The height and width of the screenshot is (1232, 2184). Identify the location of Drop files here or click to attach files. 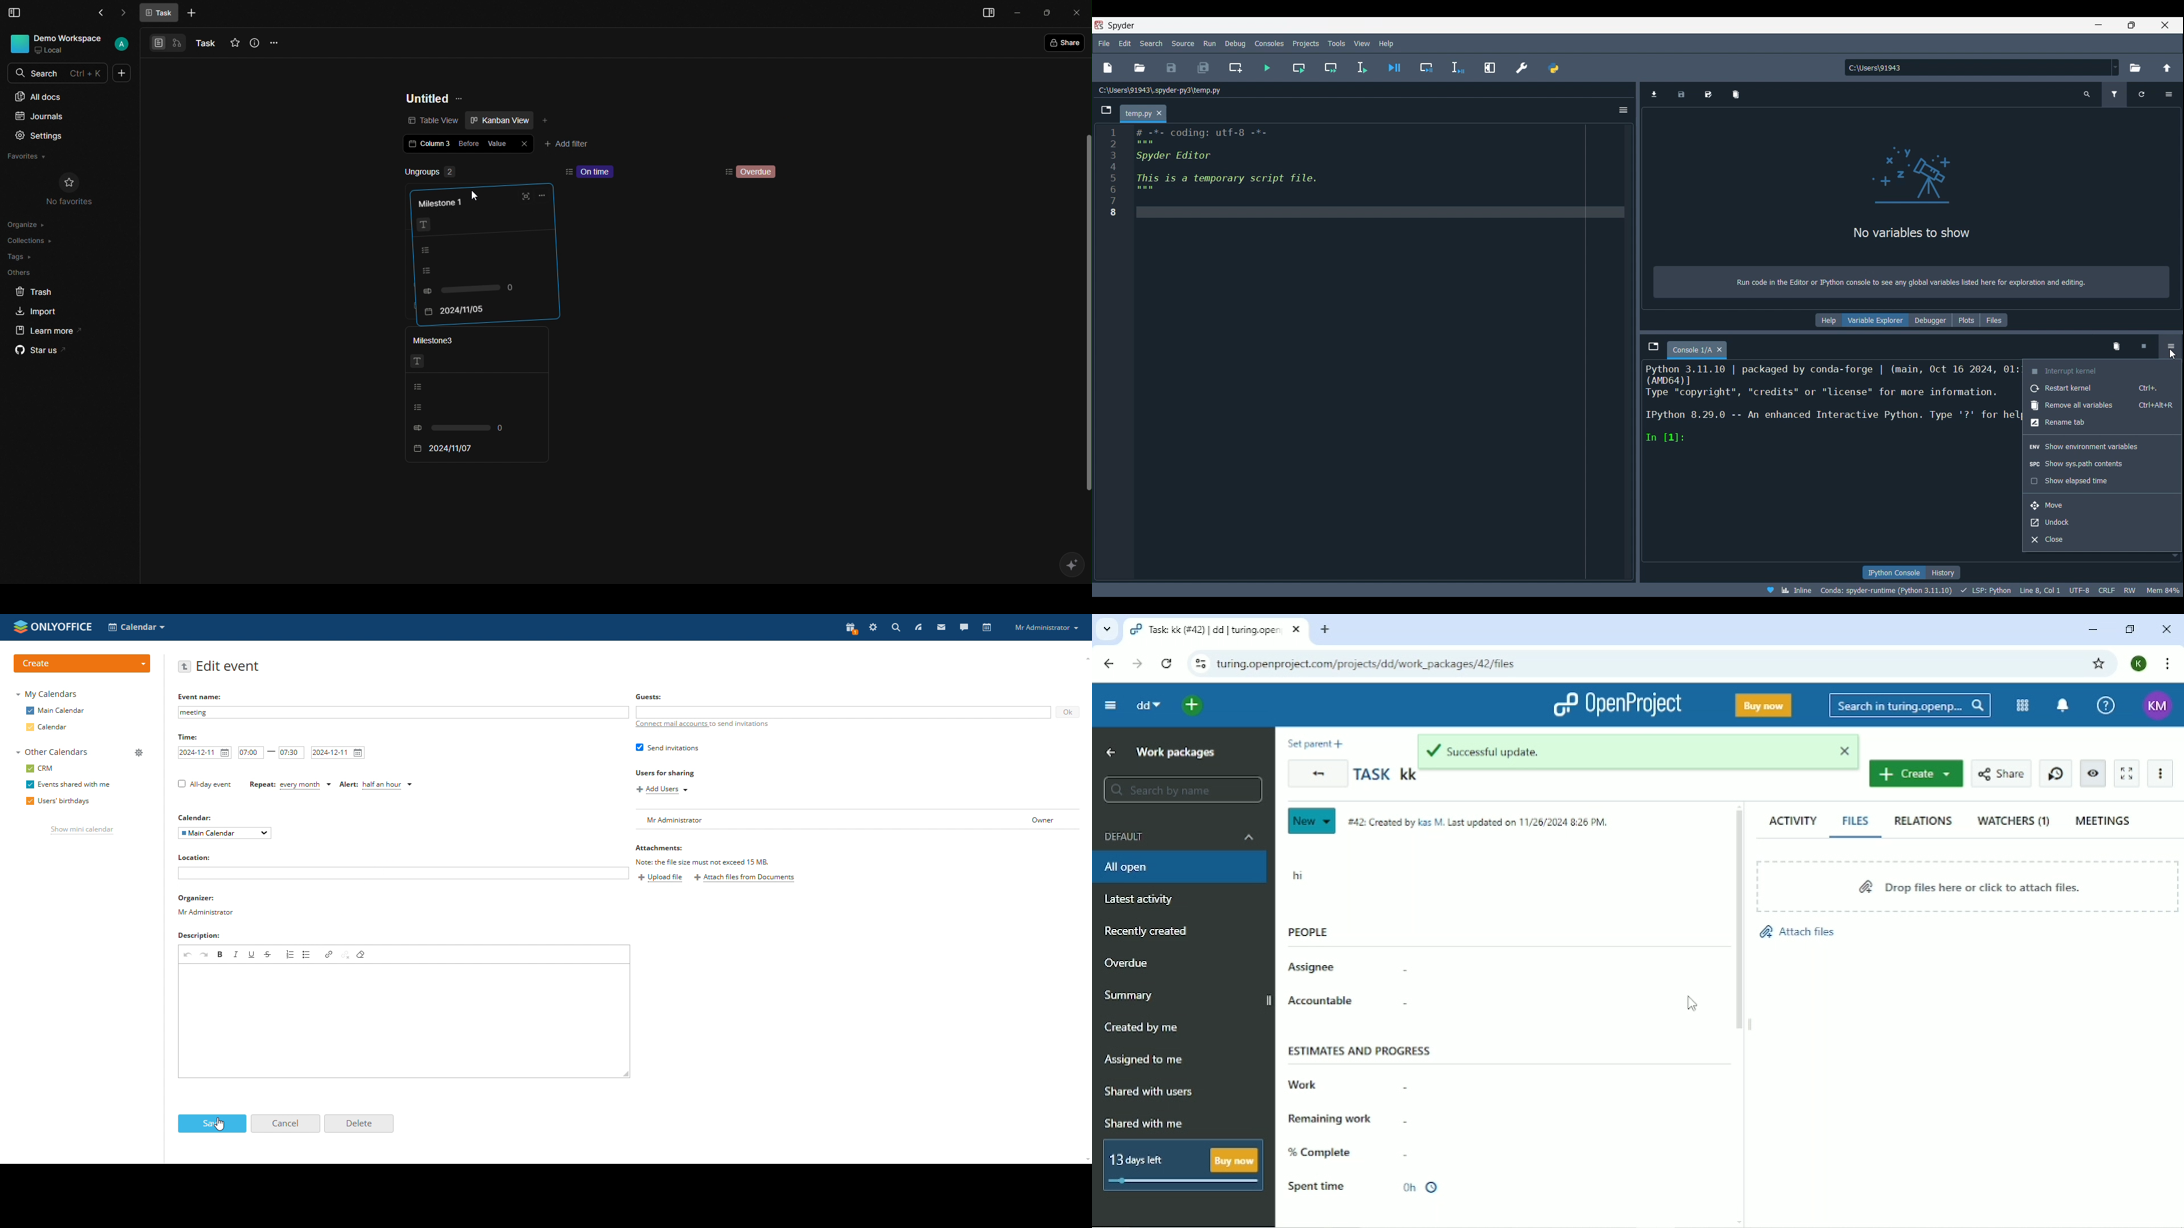
(1965, 885).